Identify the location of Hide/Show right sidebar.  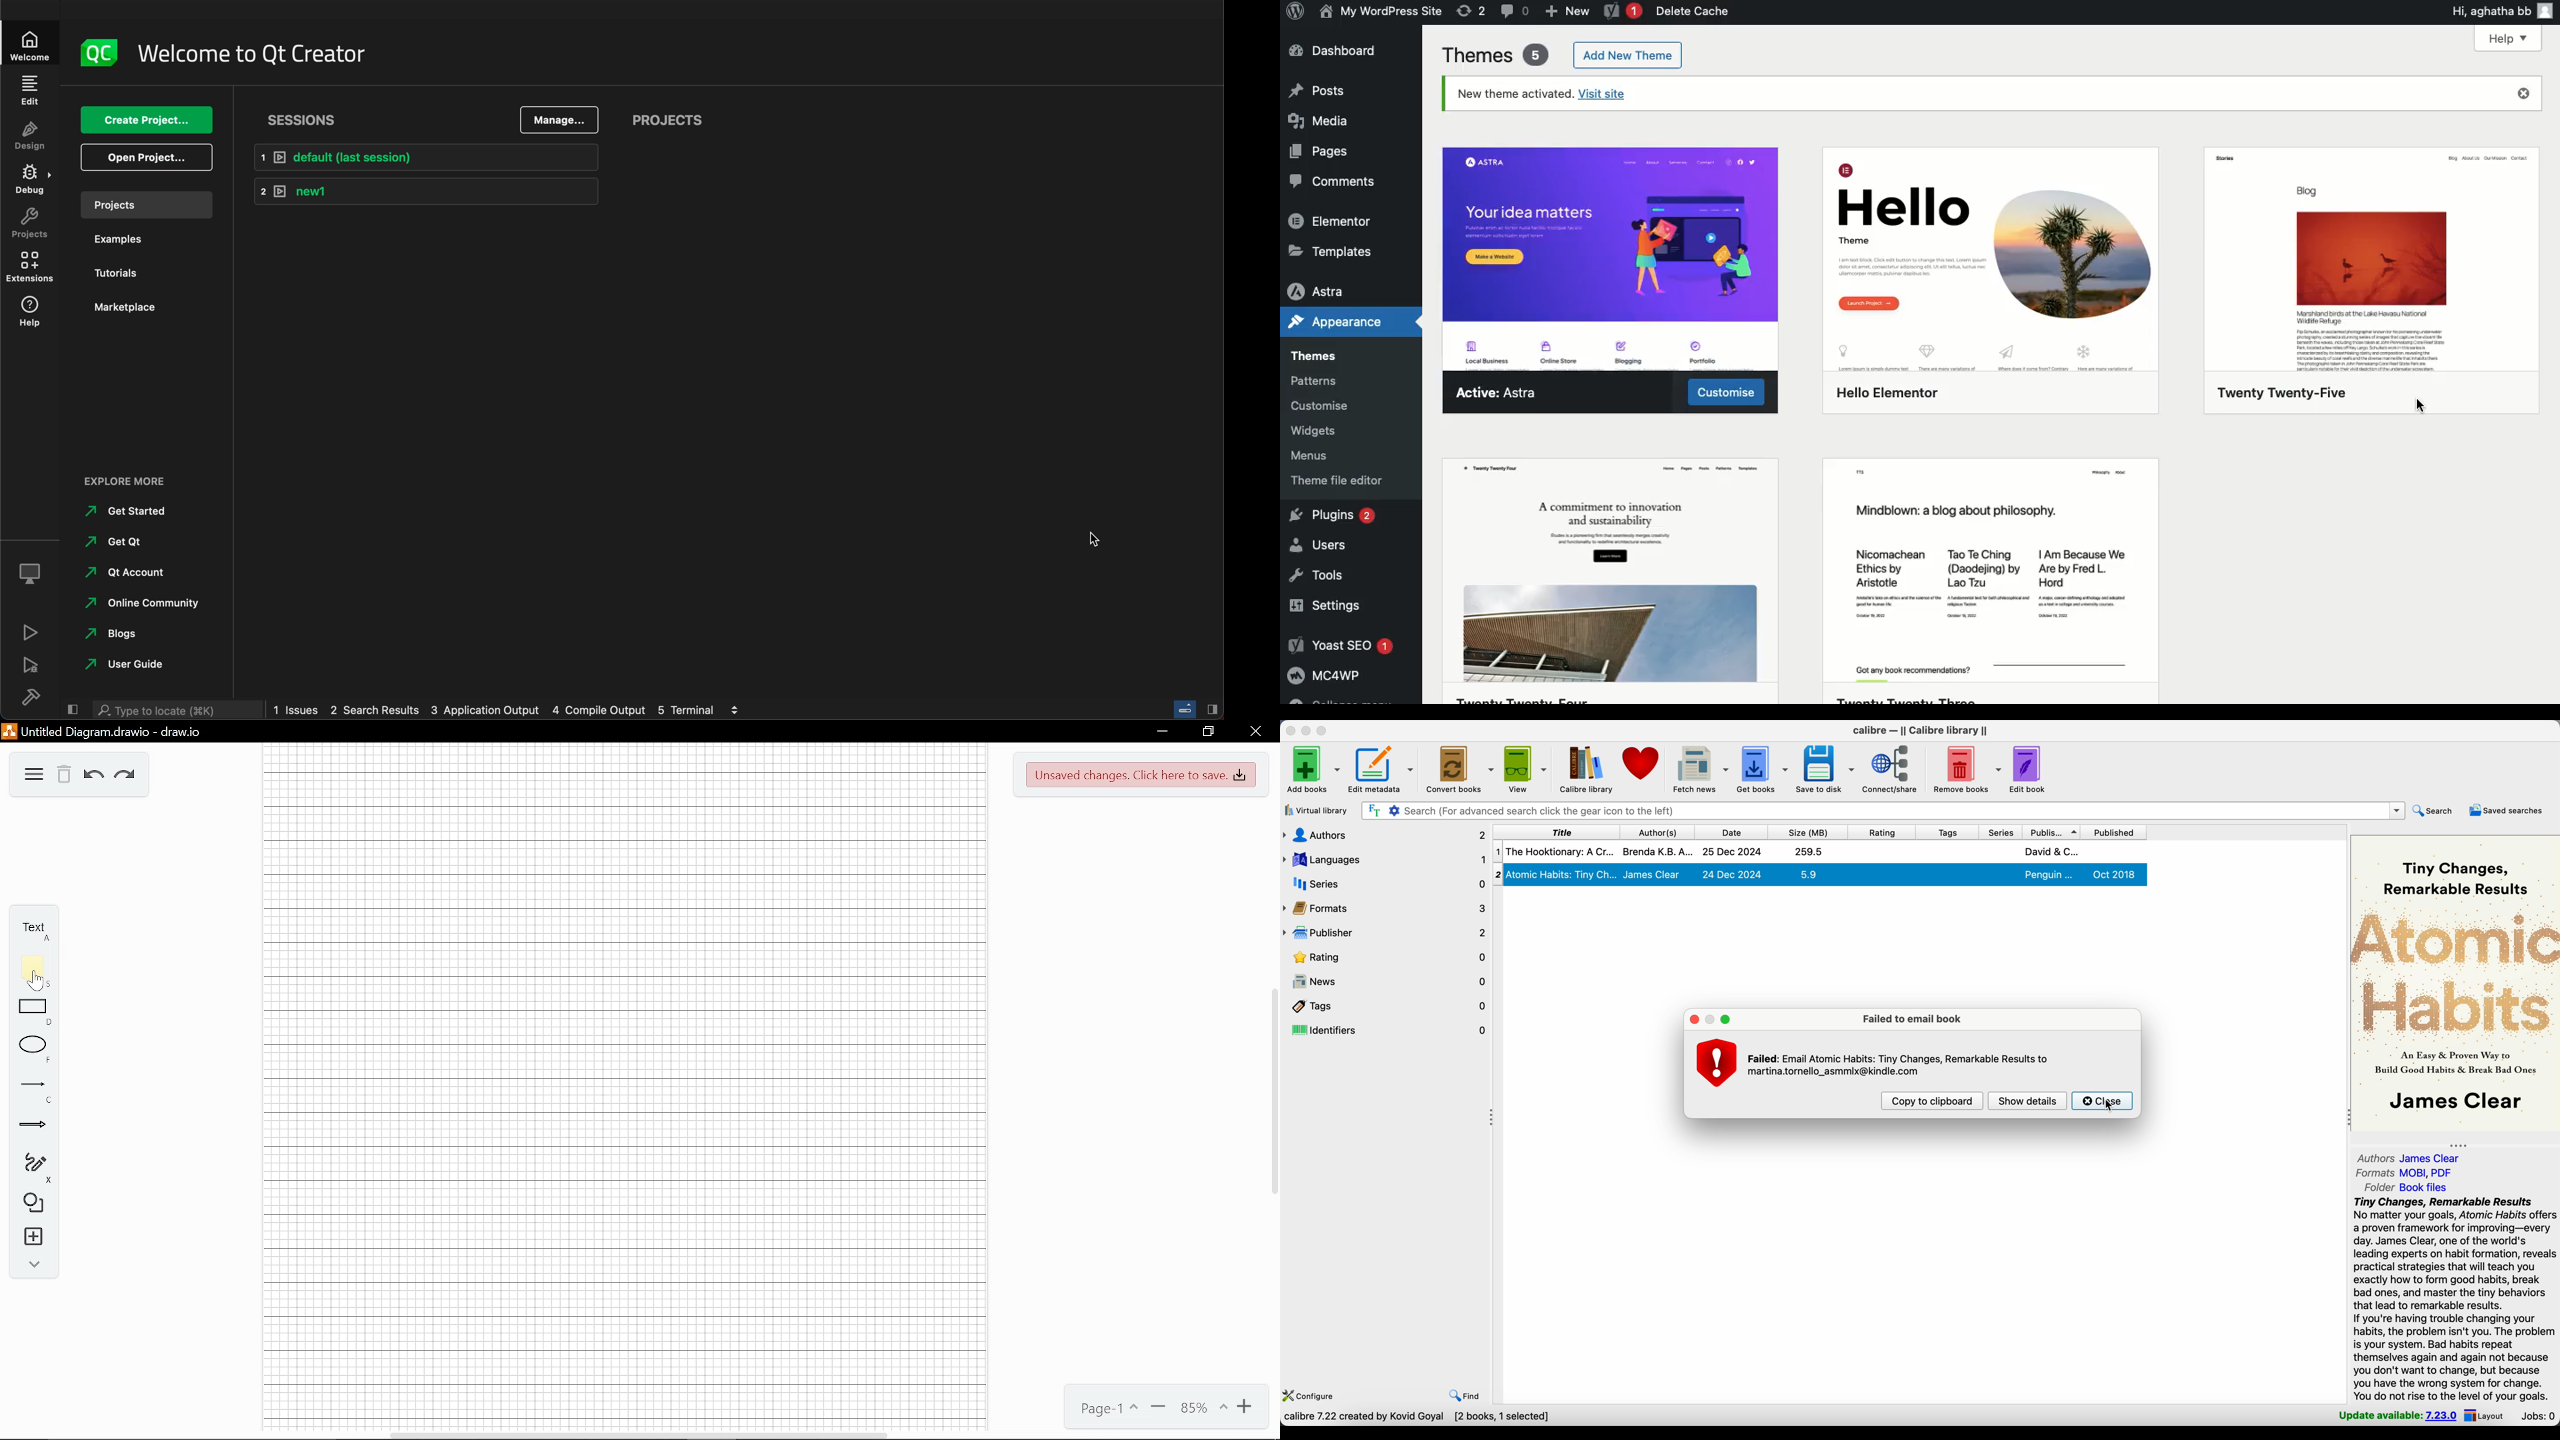
(1211, 707).